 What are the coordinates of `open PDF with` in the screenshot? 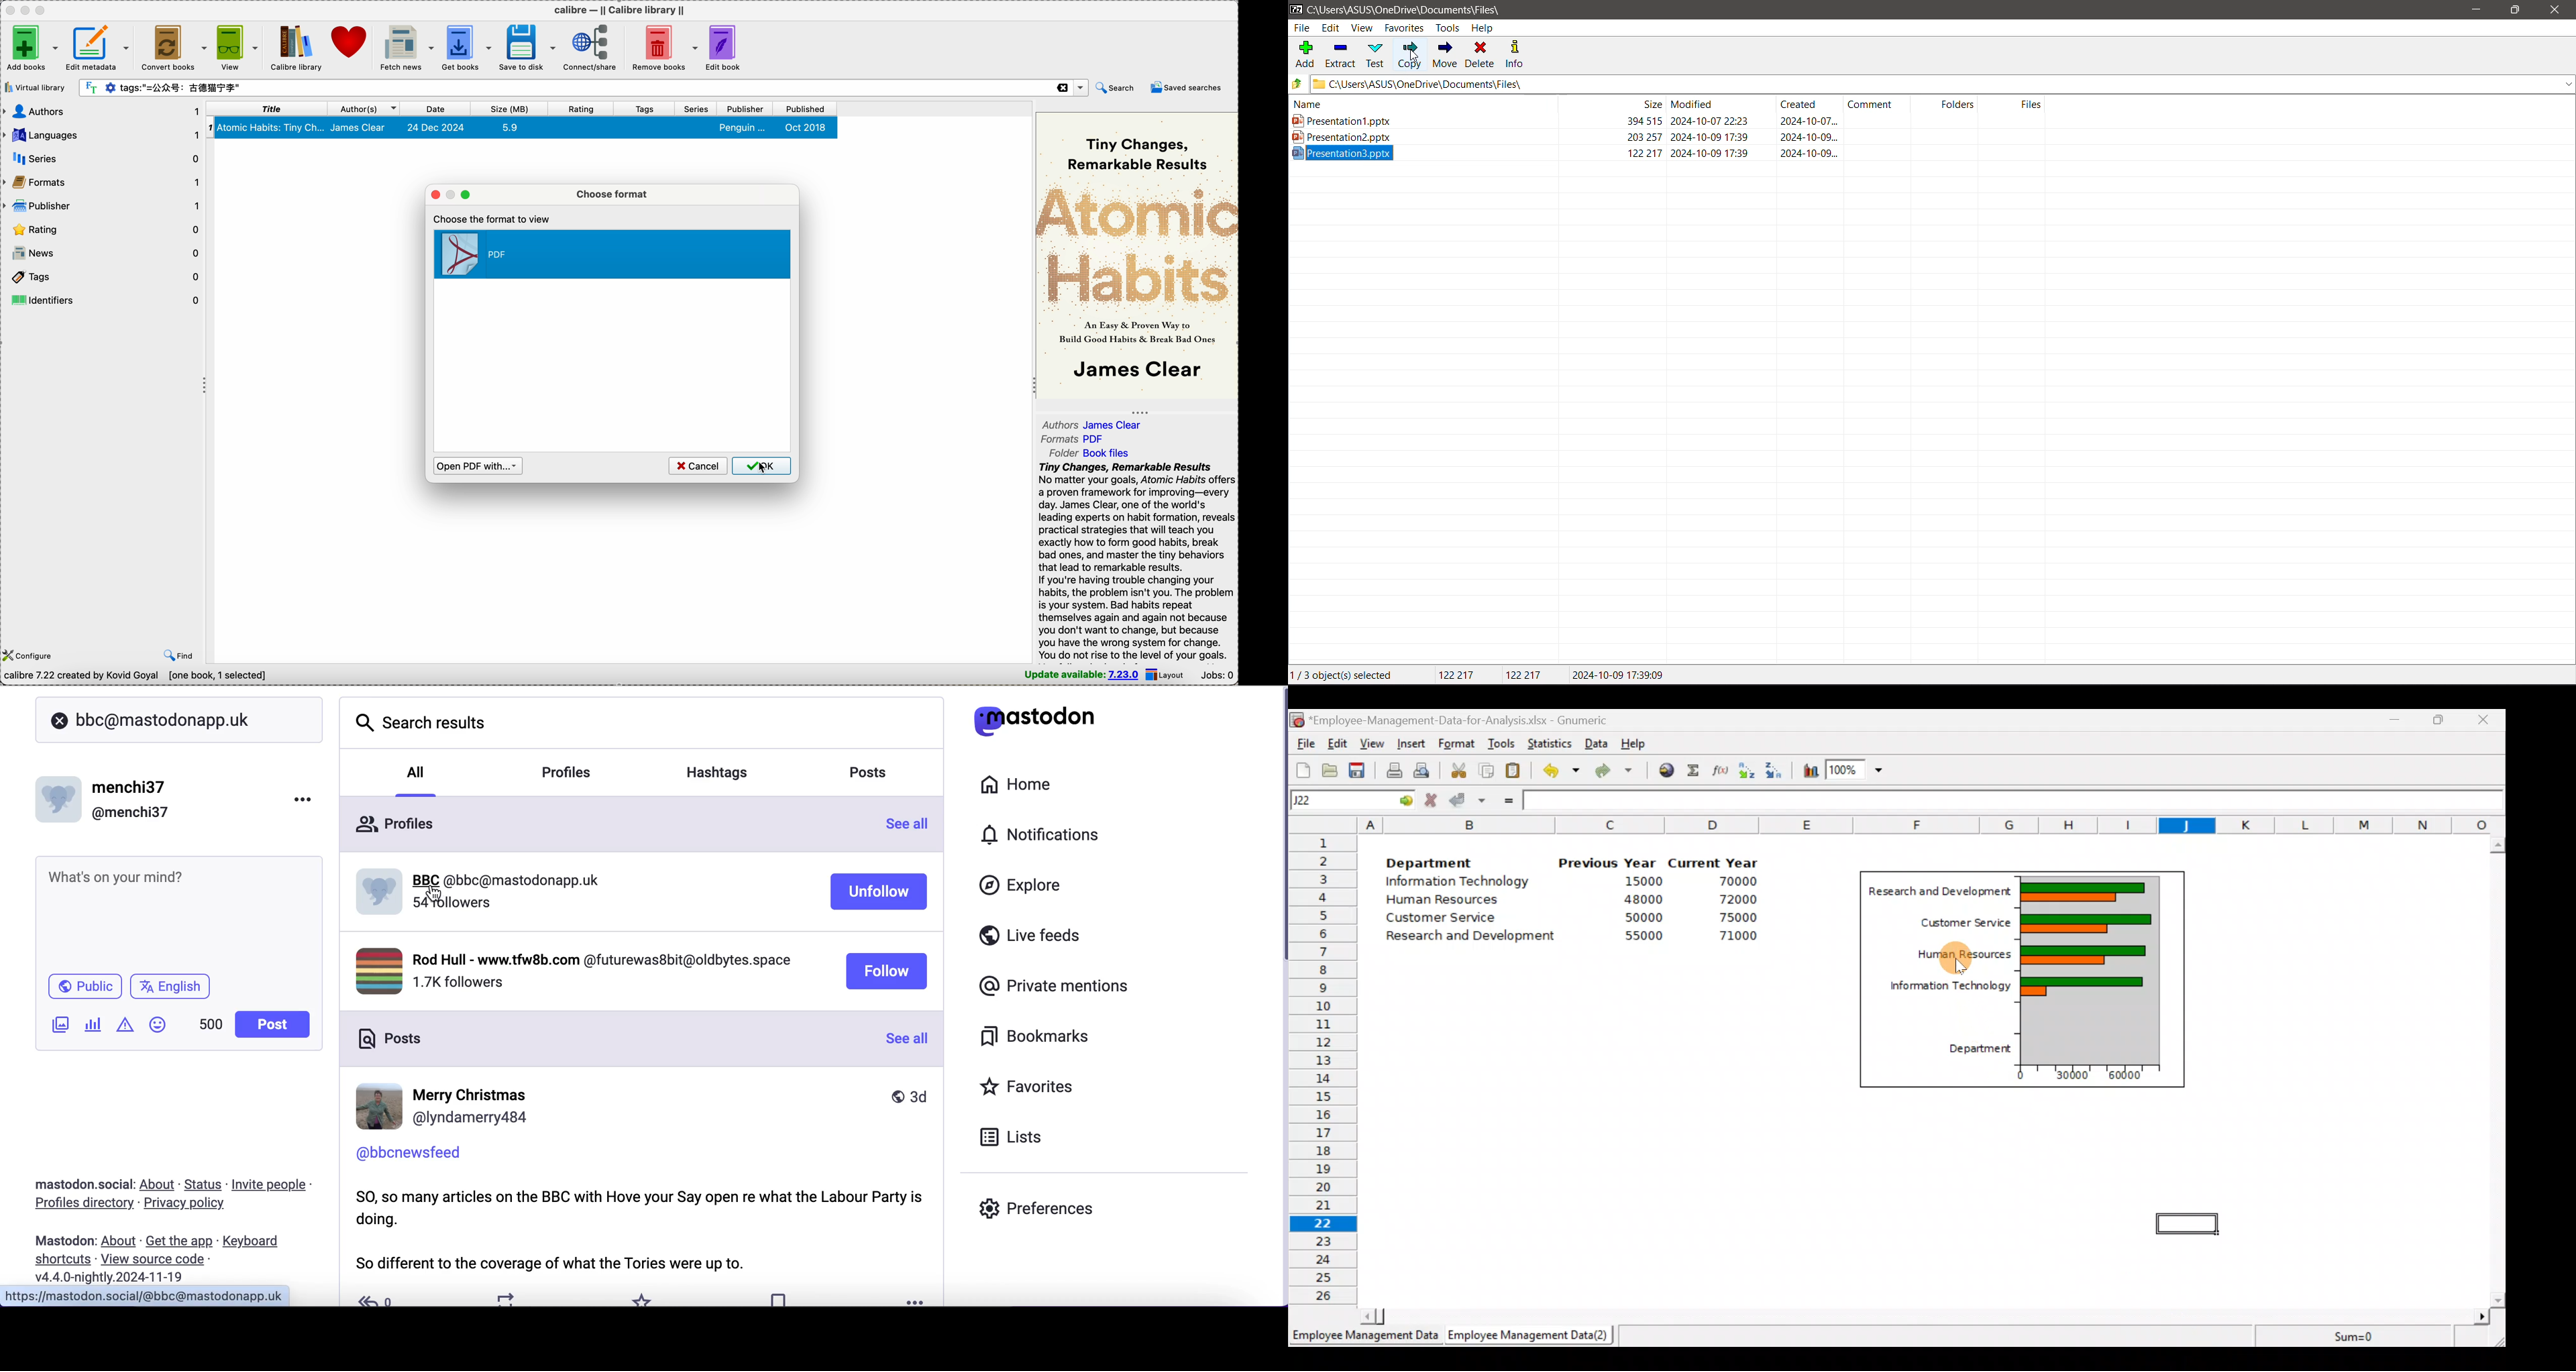 It's located at (478, 467).